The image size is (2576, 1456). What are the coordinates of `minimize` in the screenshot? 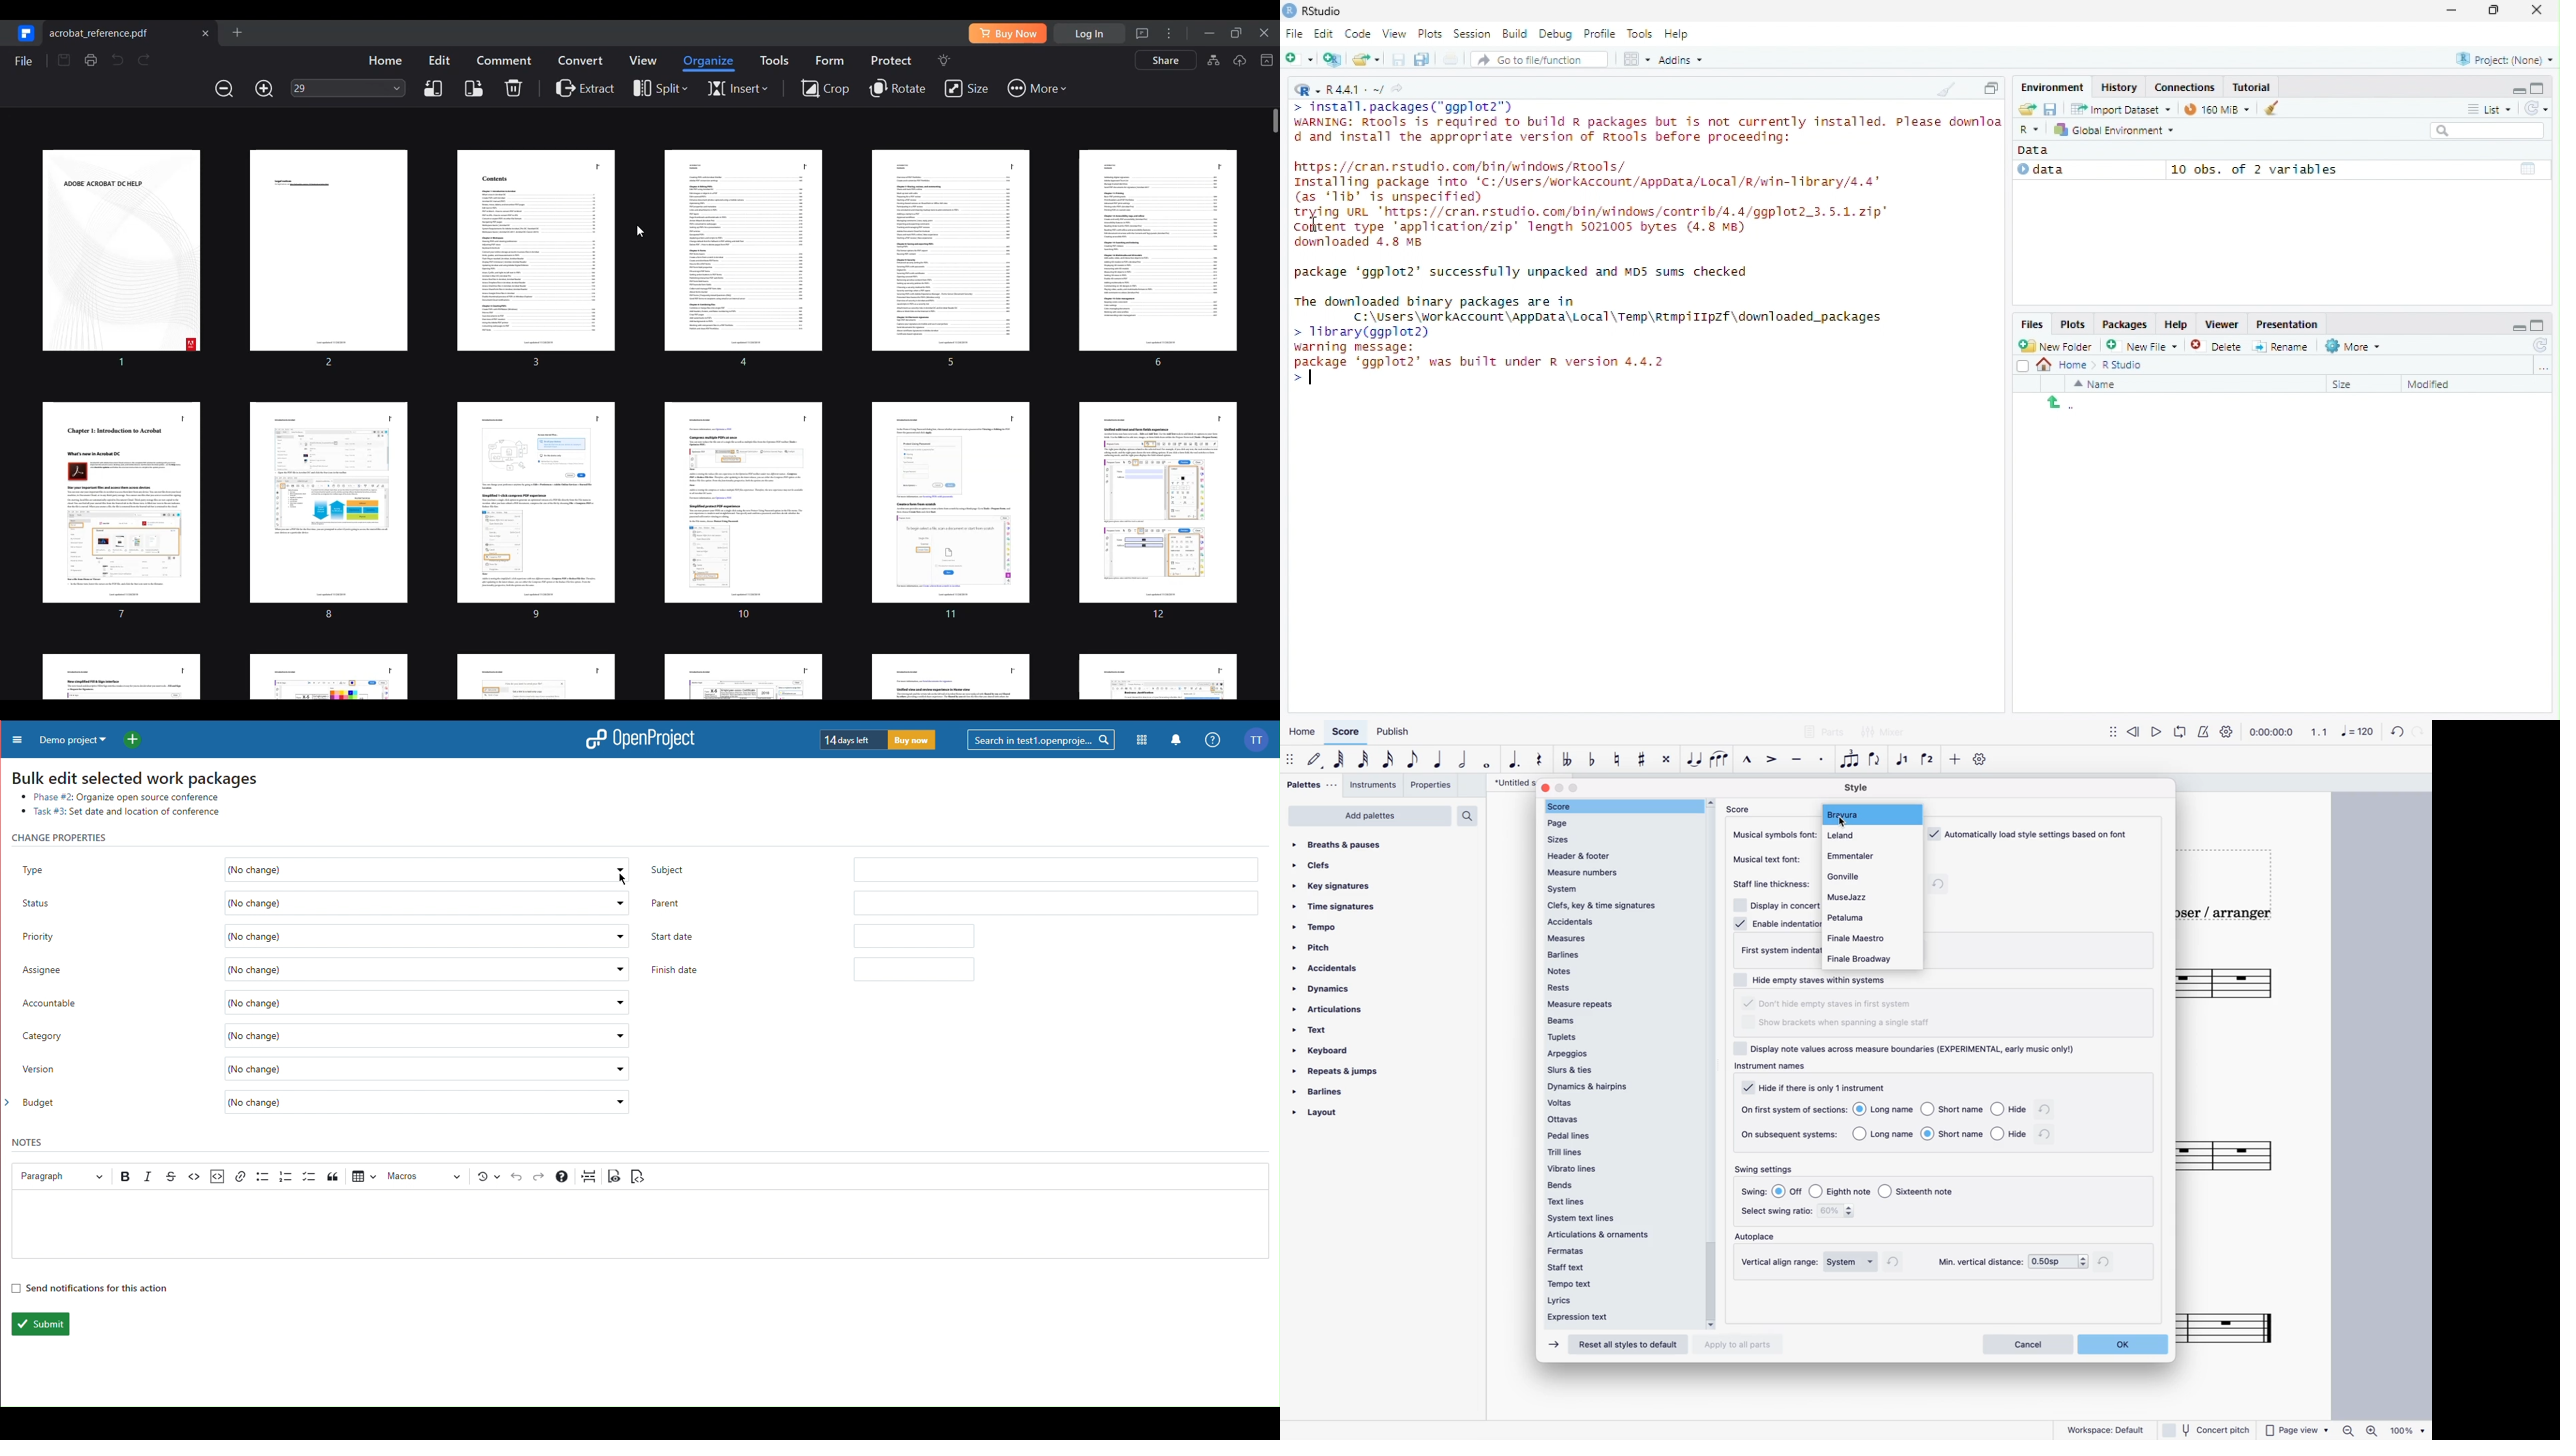 It's located at (1560, 788).